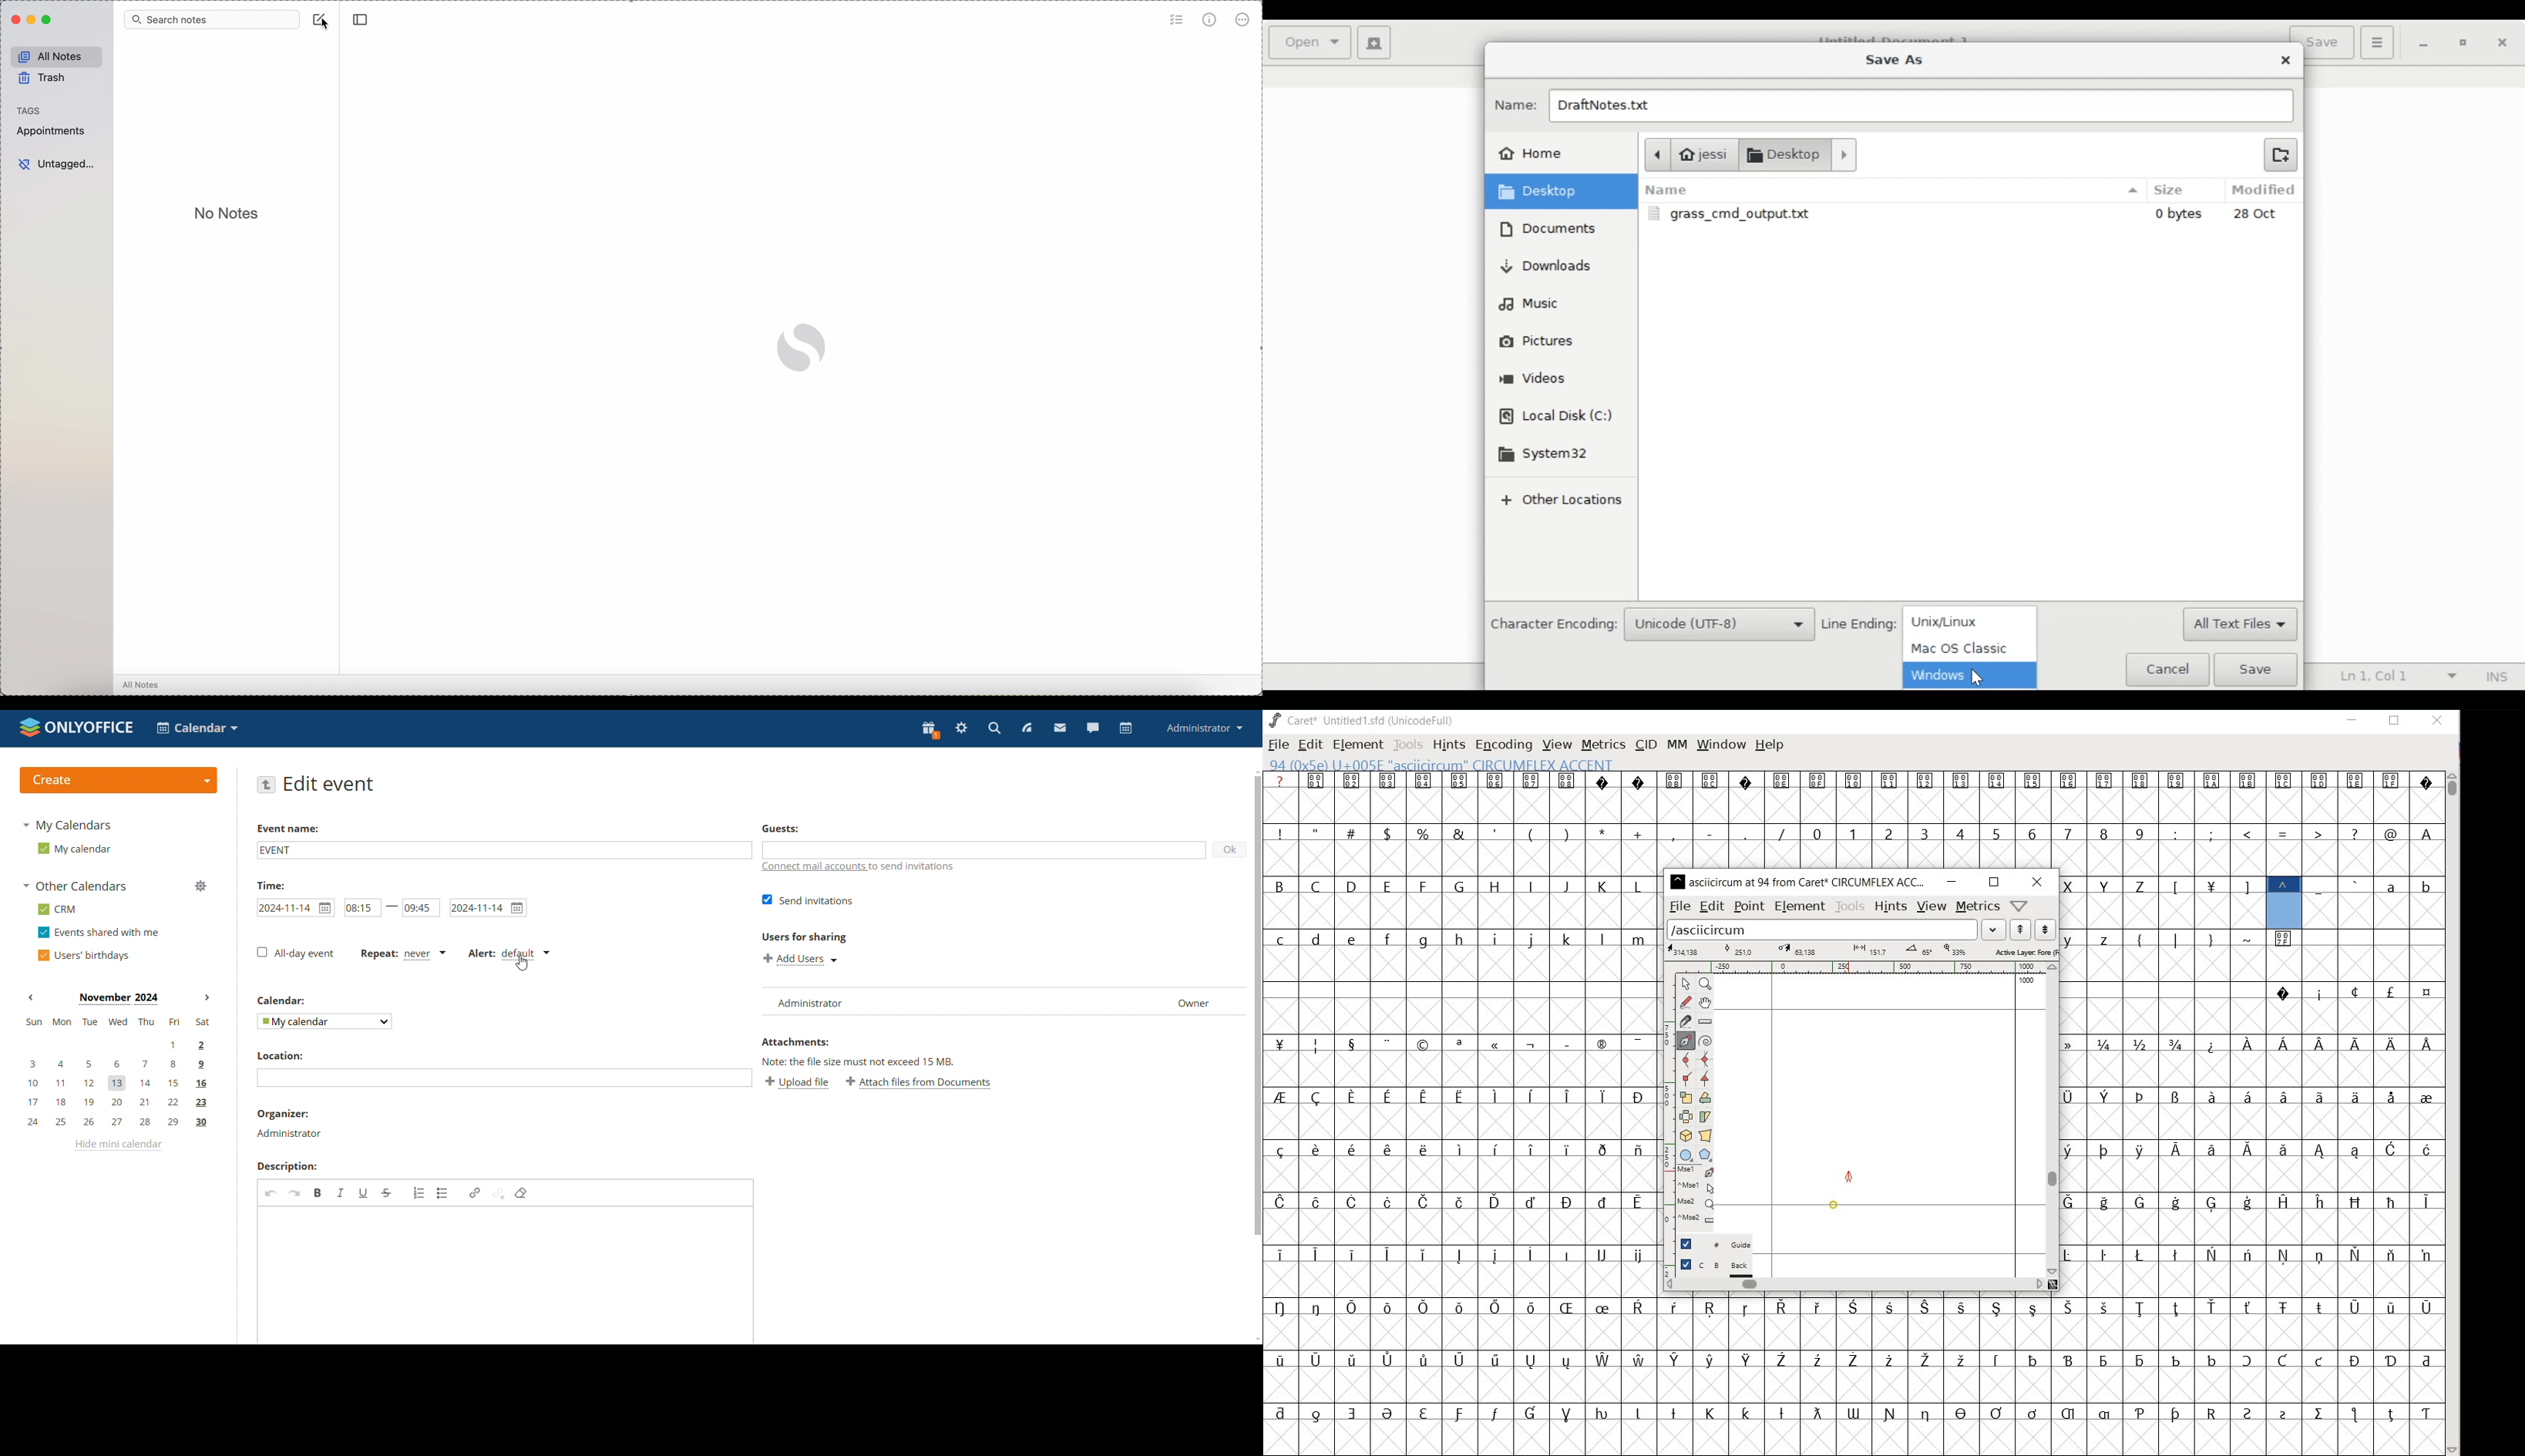  Describe the element at coordinates (294, 953) in the screenshot. I see `all day event checkbox` at that location.